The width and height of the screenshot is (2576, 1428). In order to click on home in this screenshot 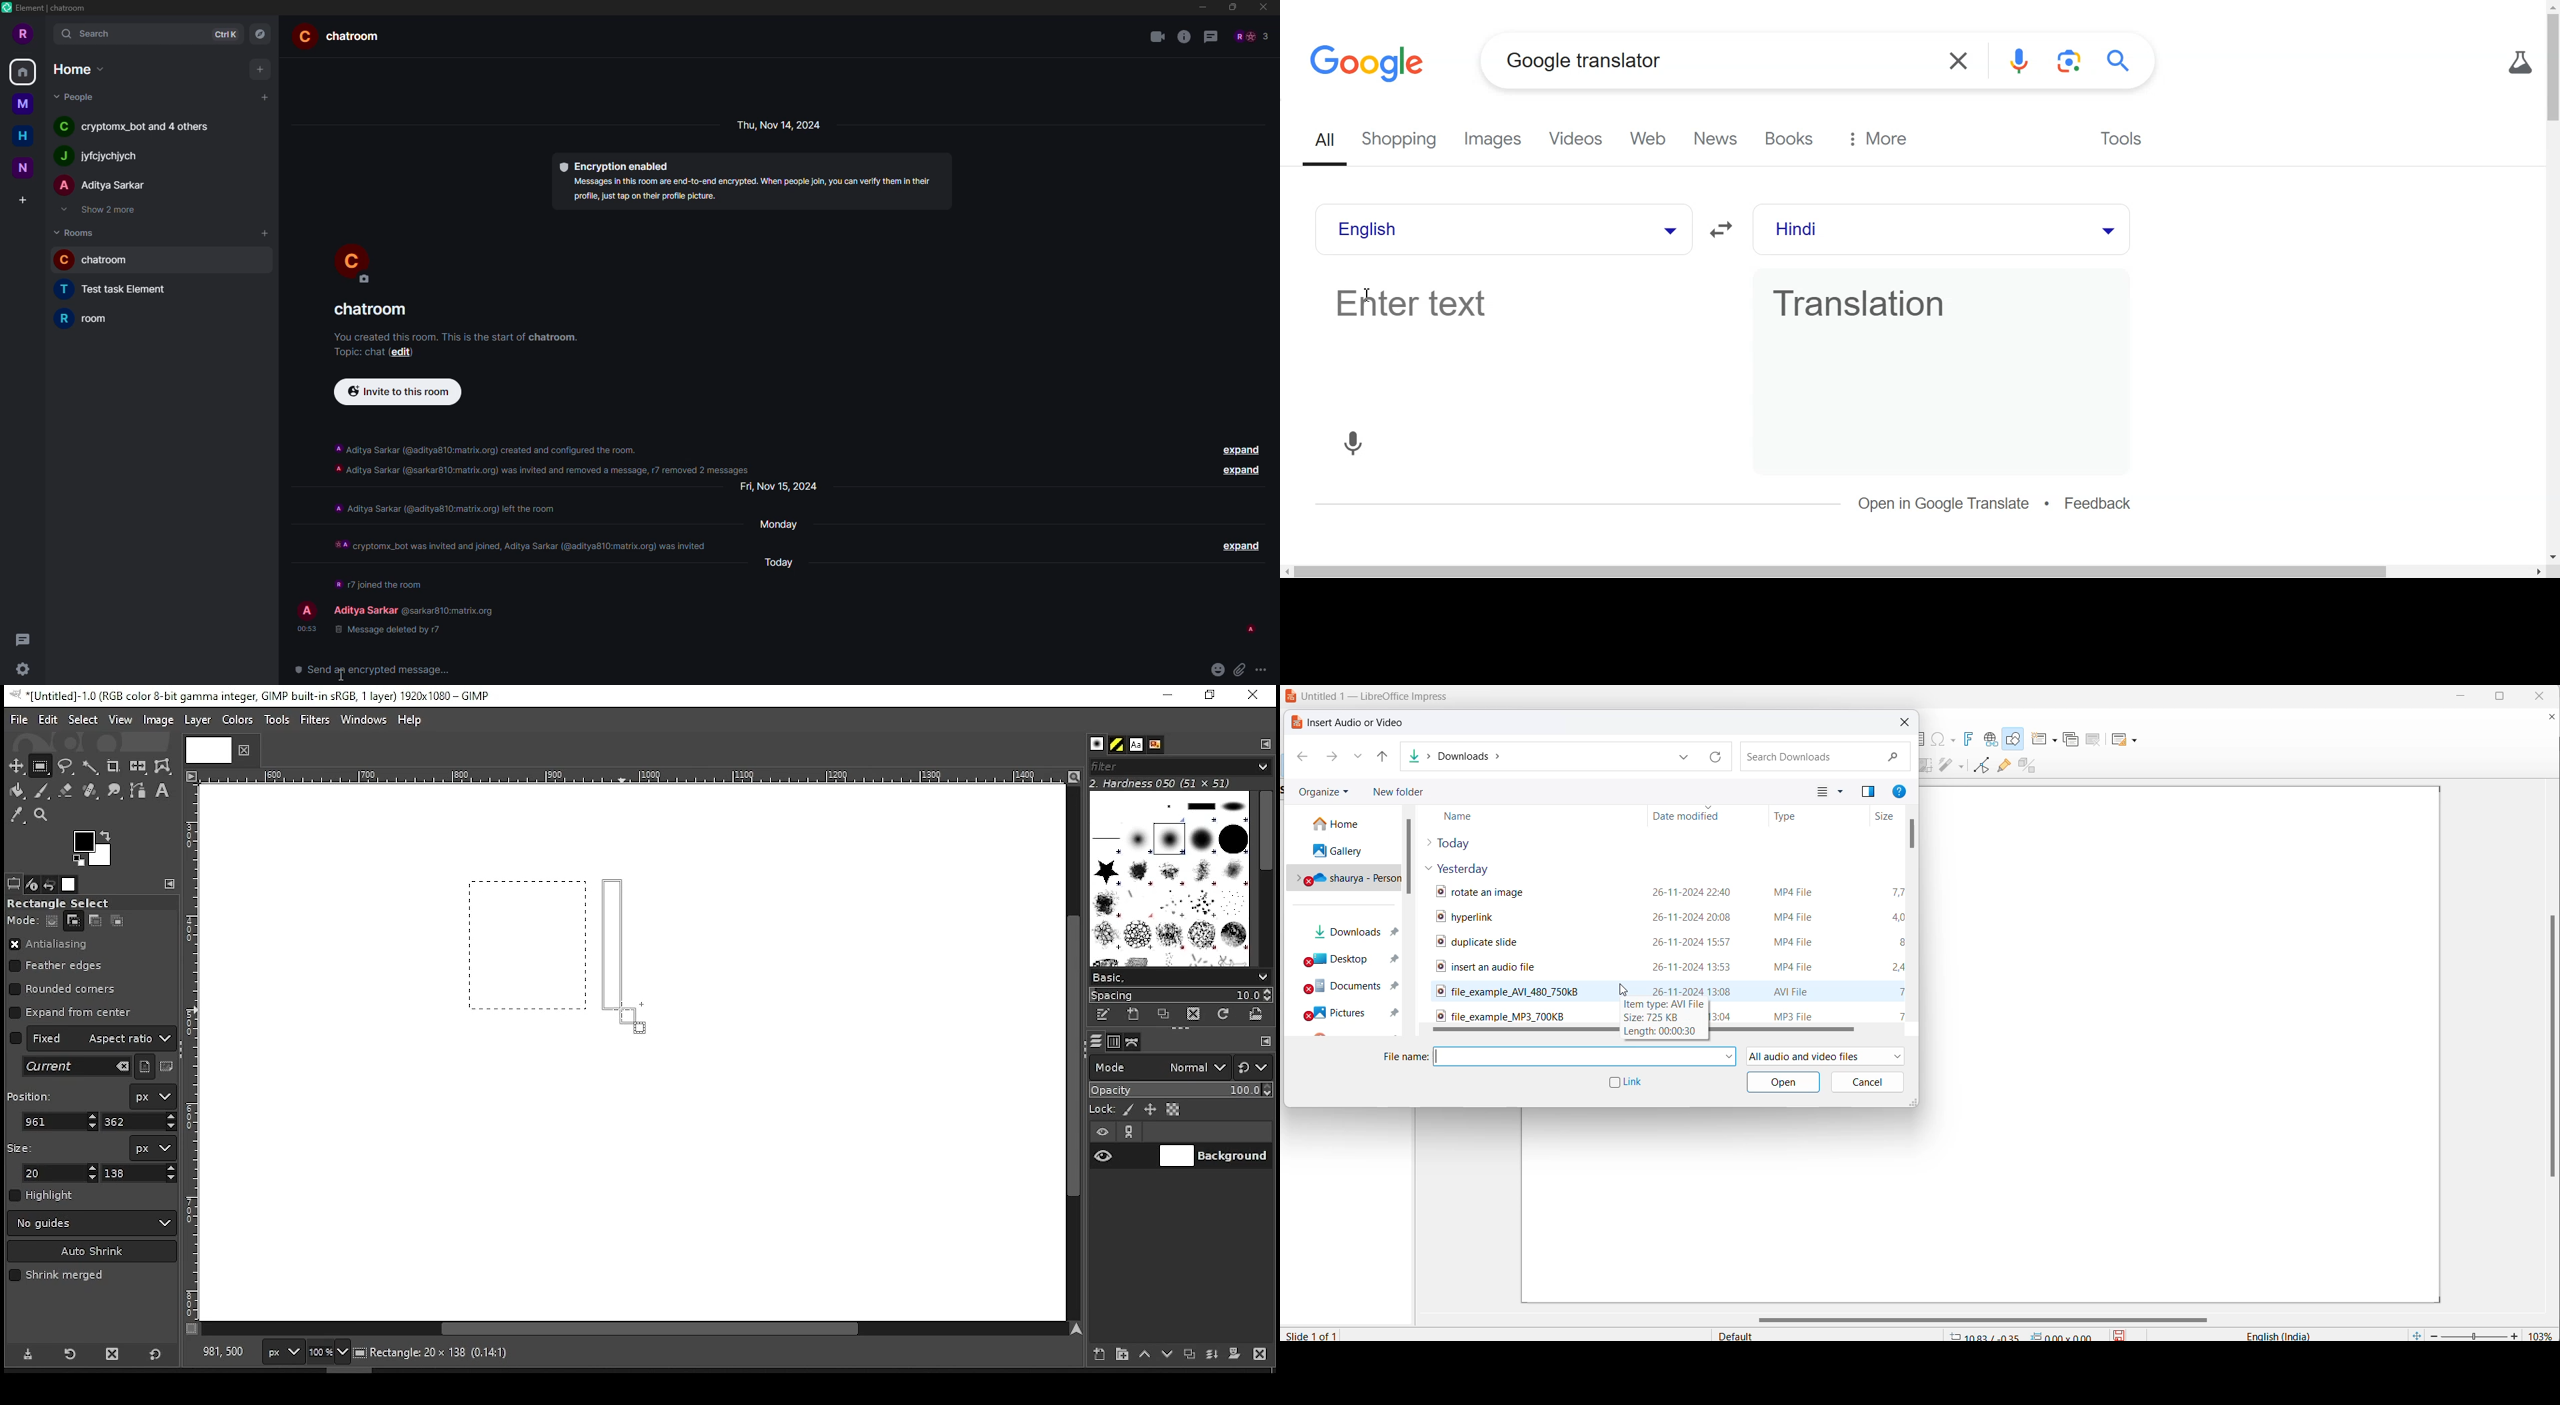, I will do `click(24, 71)`.